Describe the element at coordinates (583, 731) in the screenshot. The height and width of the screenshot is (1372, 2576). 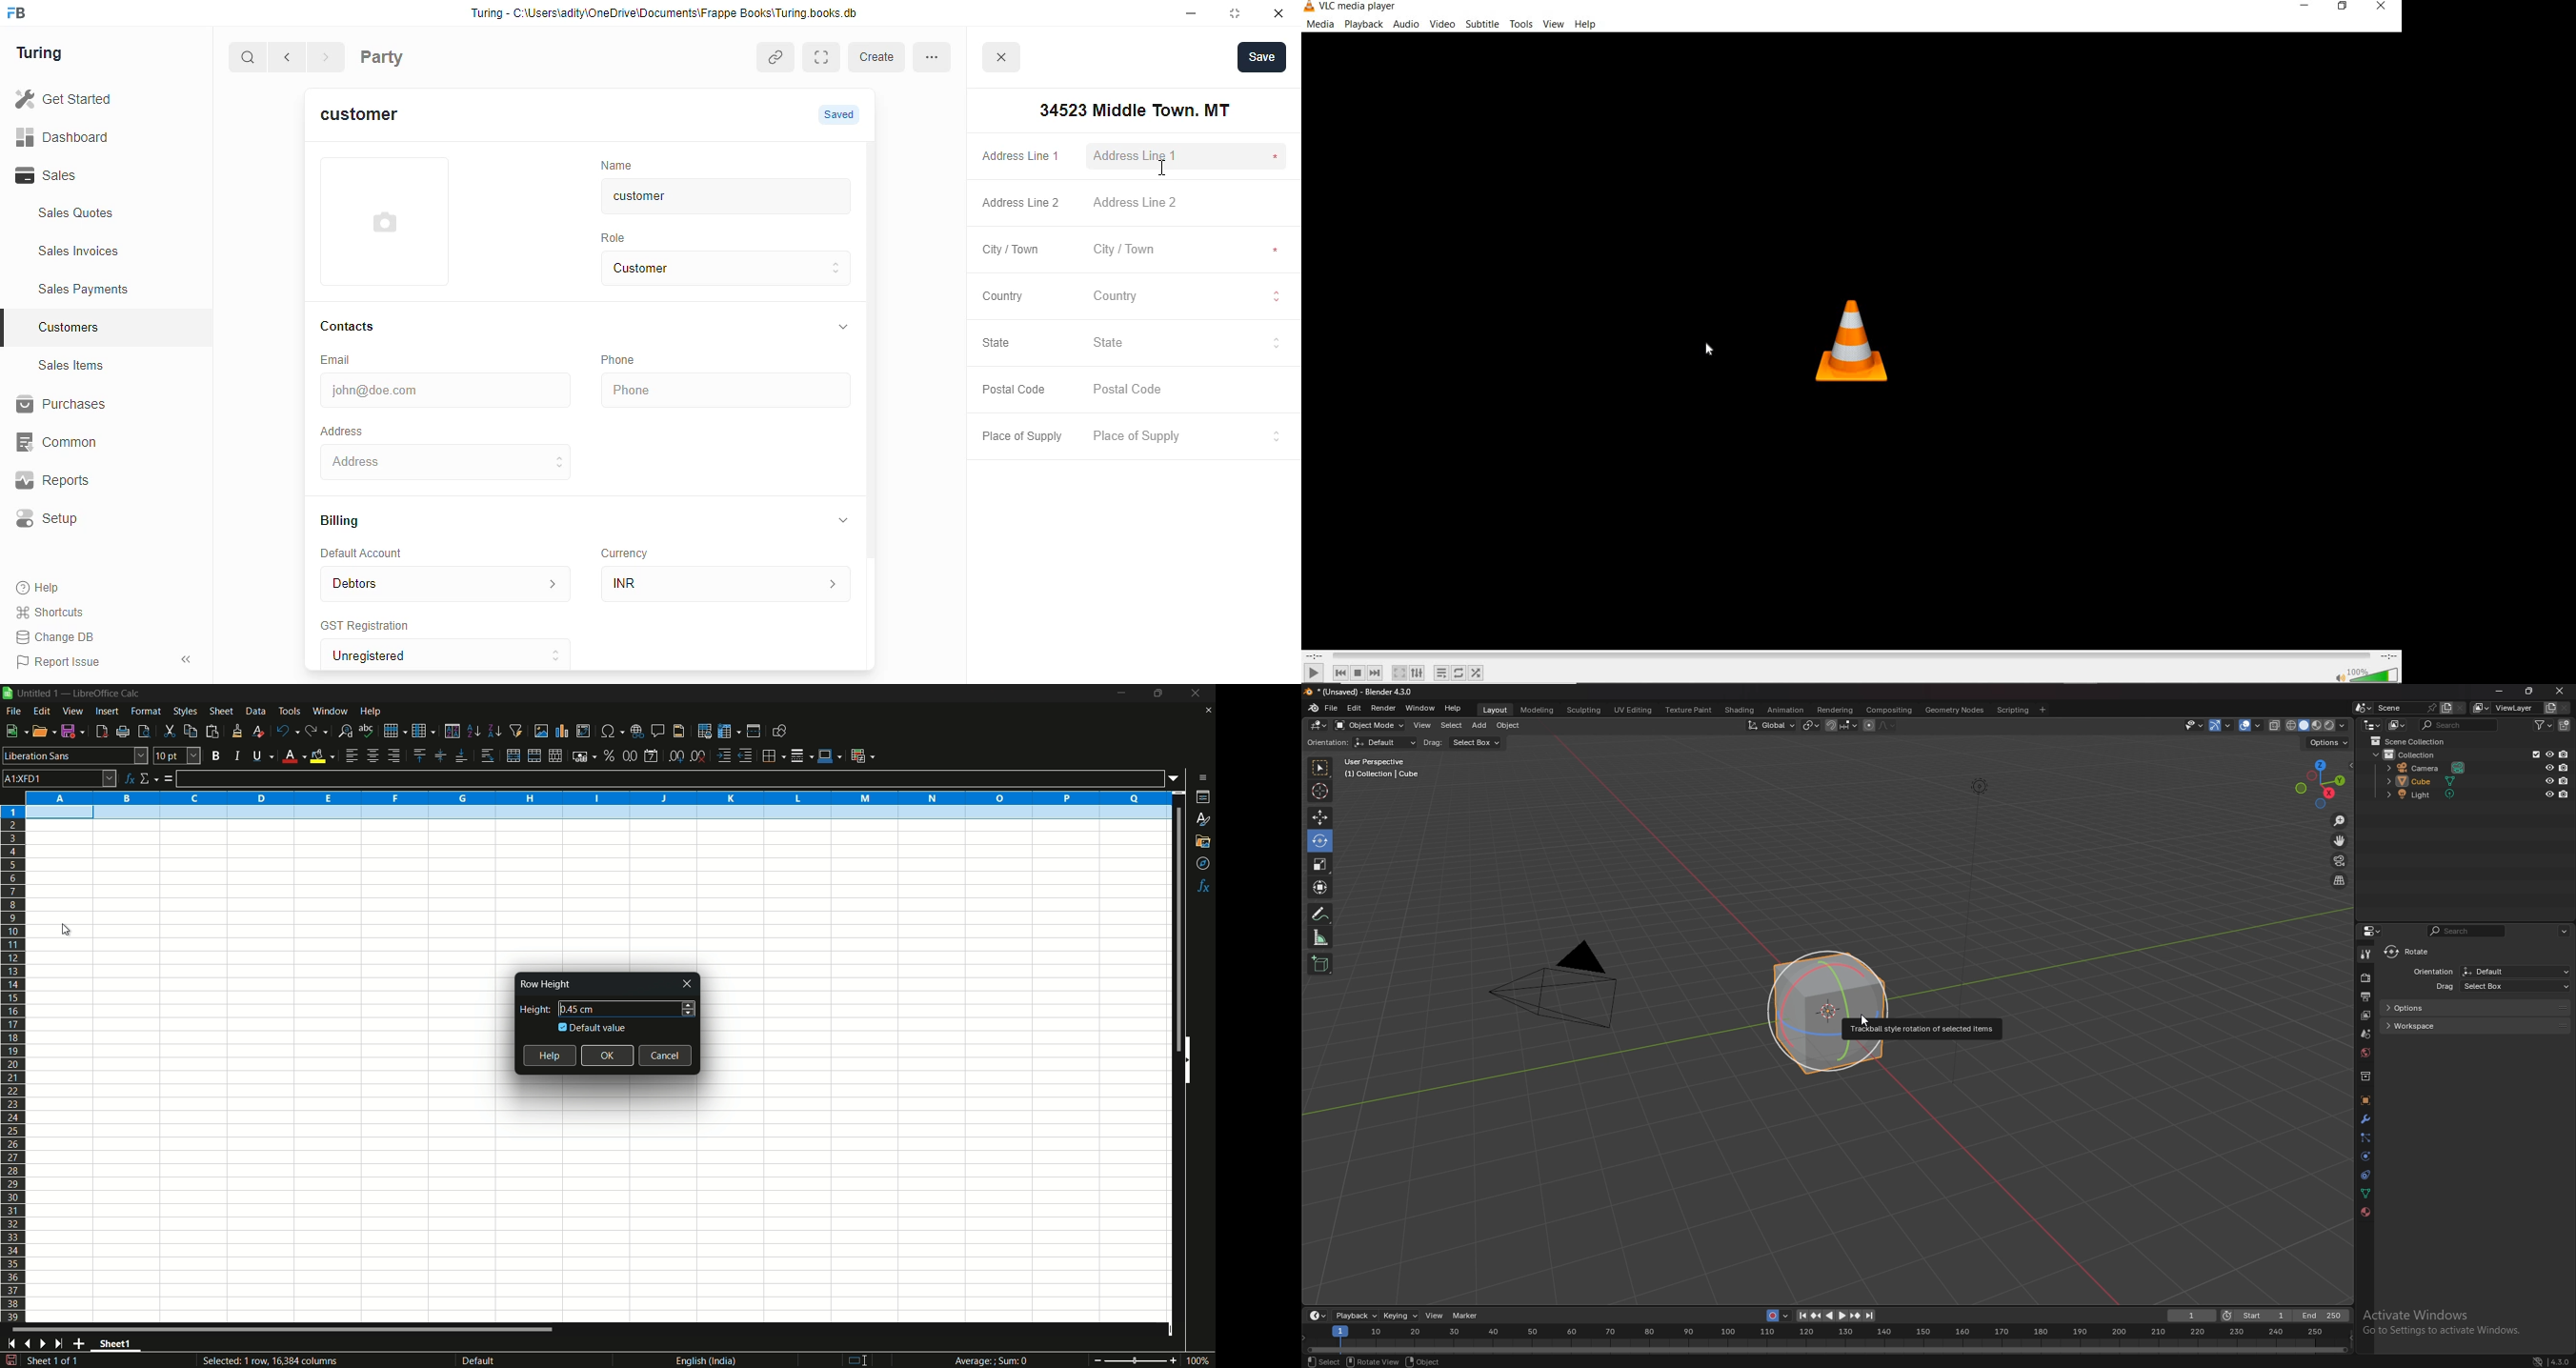
I see `insert or edit pivot table` at that location.